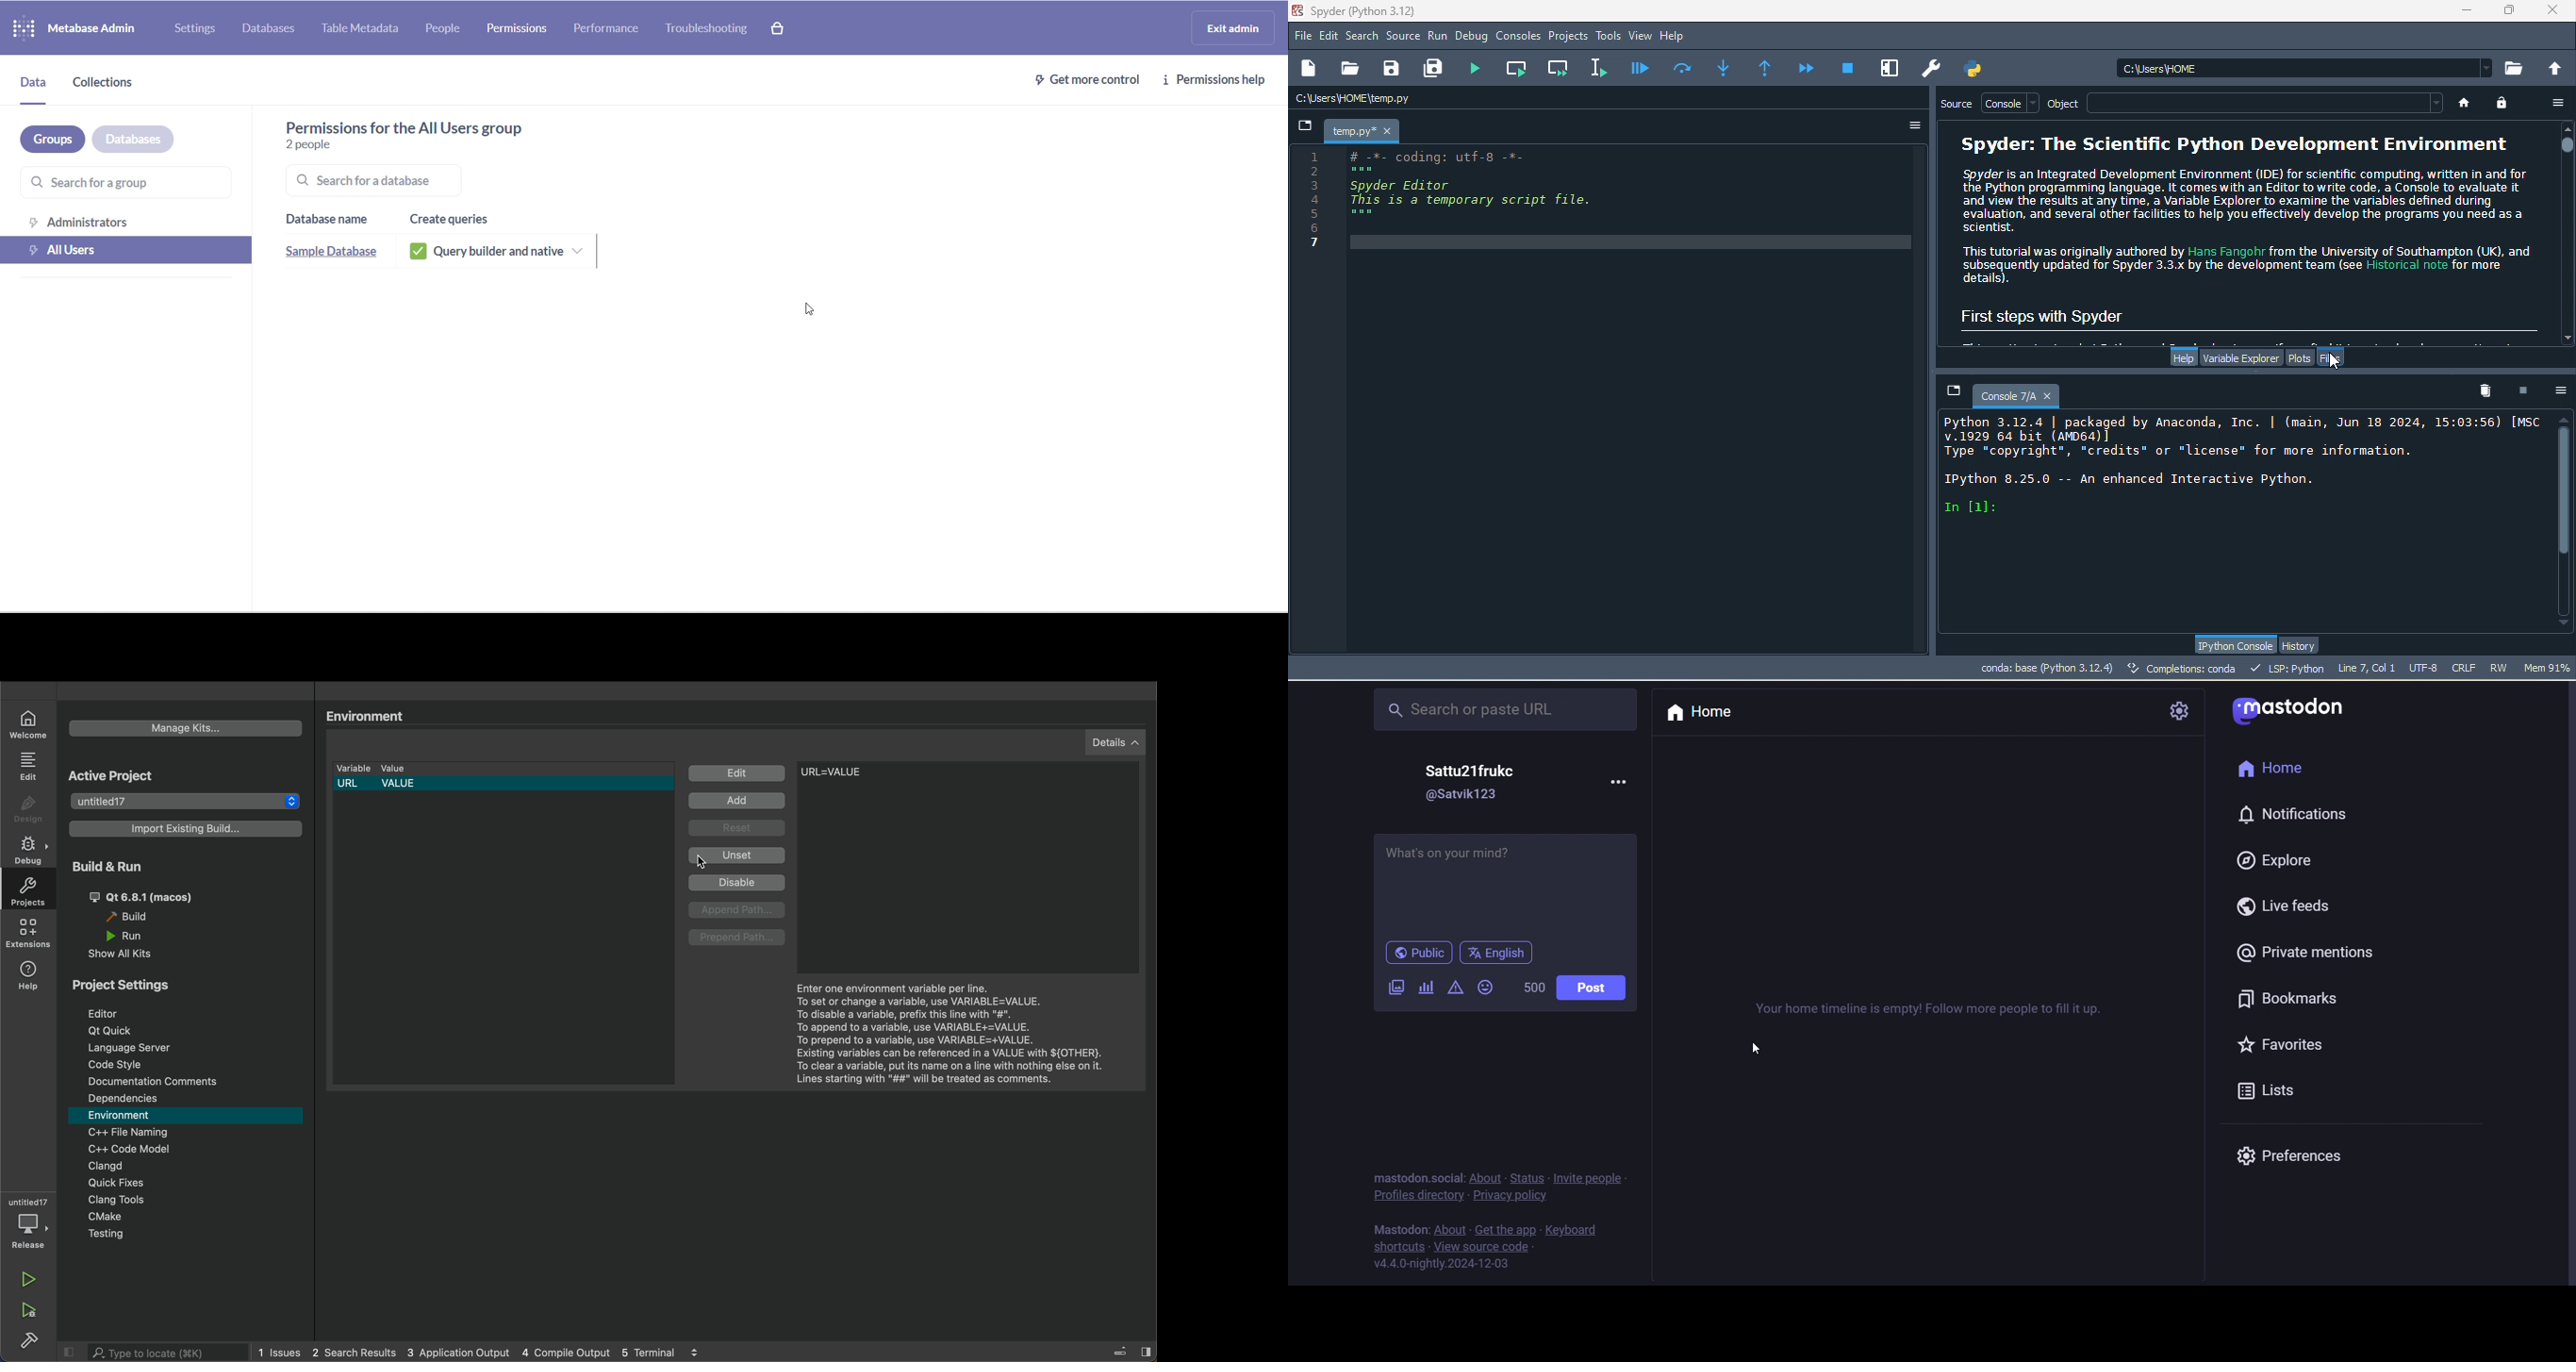 The height and width of the screenshot is (1372, 2576). I want to click on run file, so click(1480, 68).